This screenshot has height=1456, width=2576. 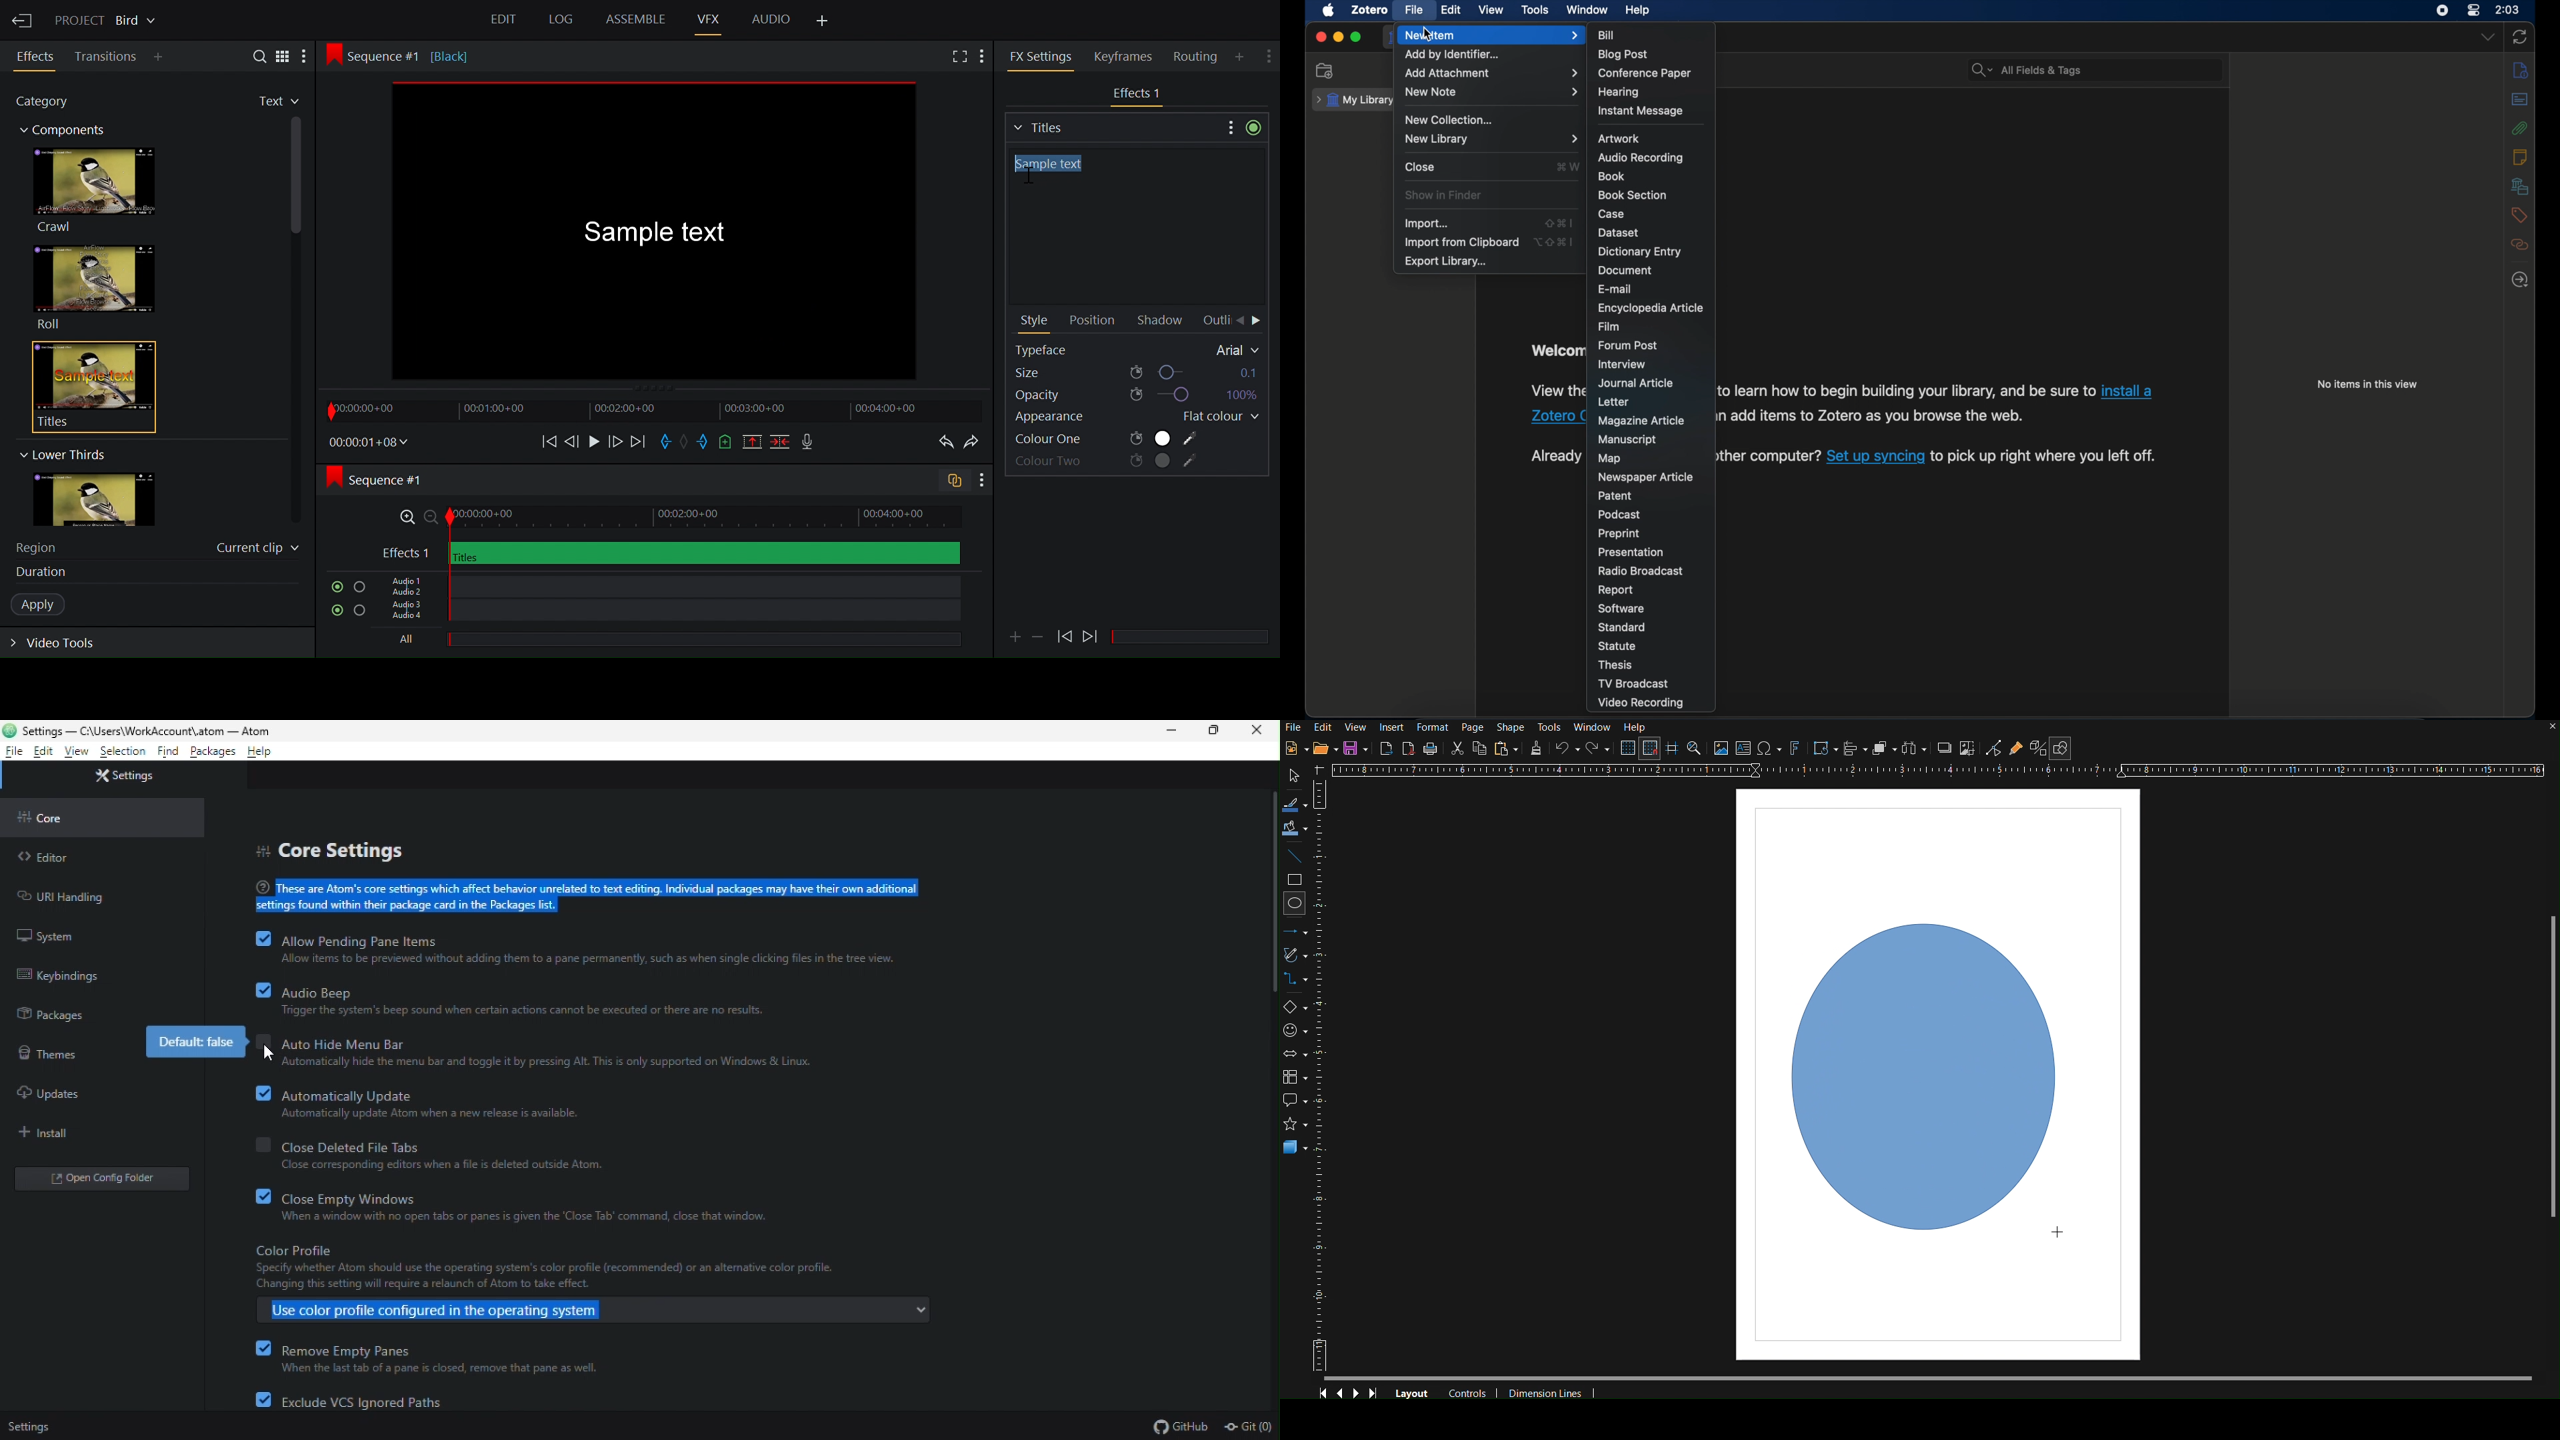 What do you see at coordinates (1937, 771) in the screenshot?
I see `Horizontal Ruler` at bounding box center [1937, 771].